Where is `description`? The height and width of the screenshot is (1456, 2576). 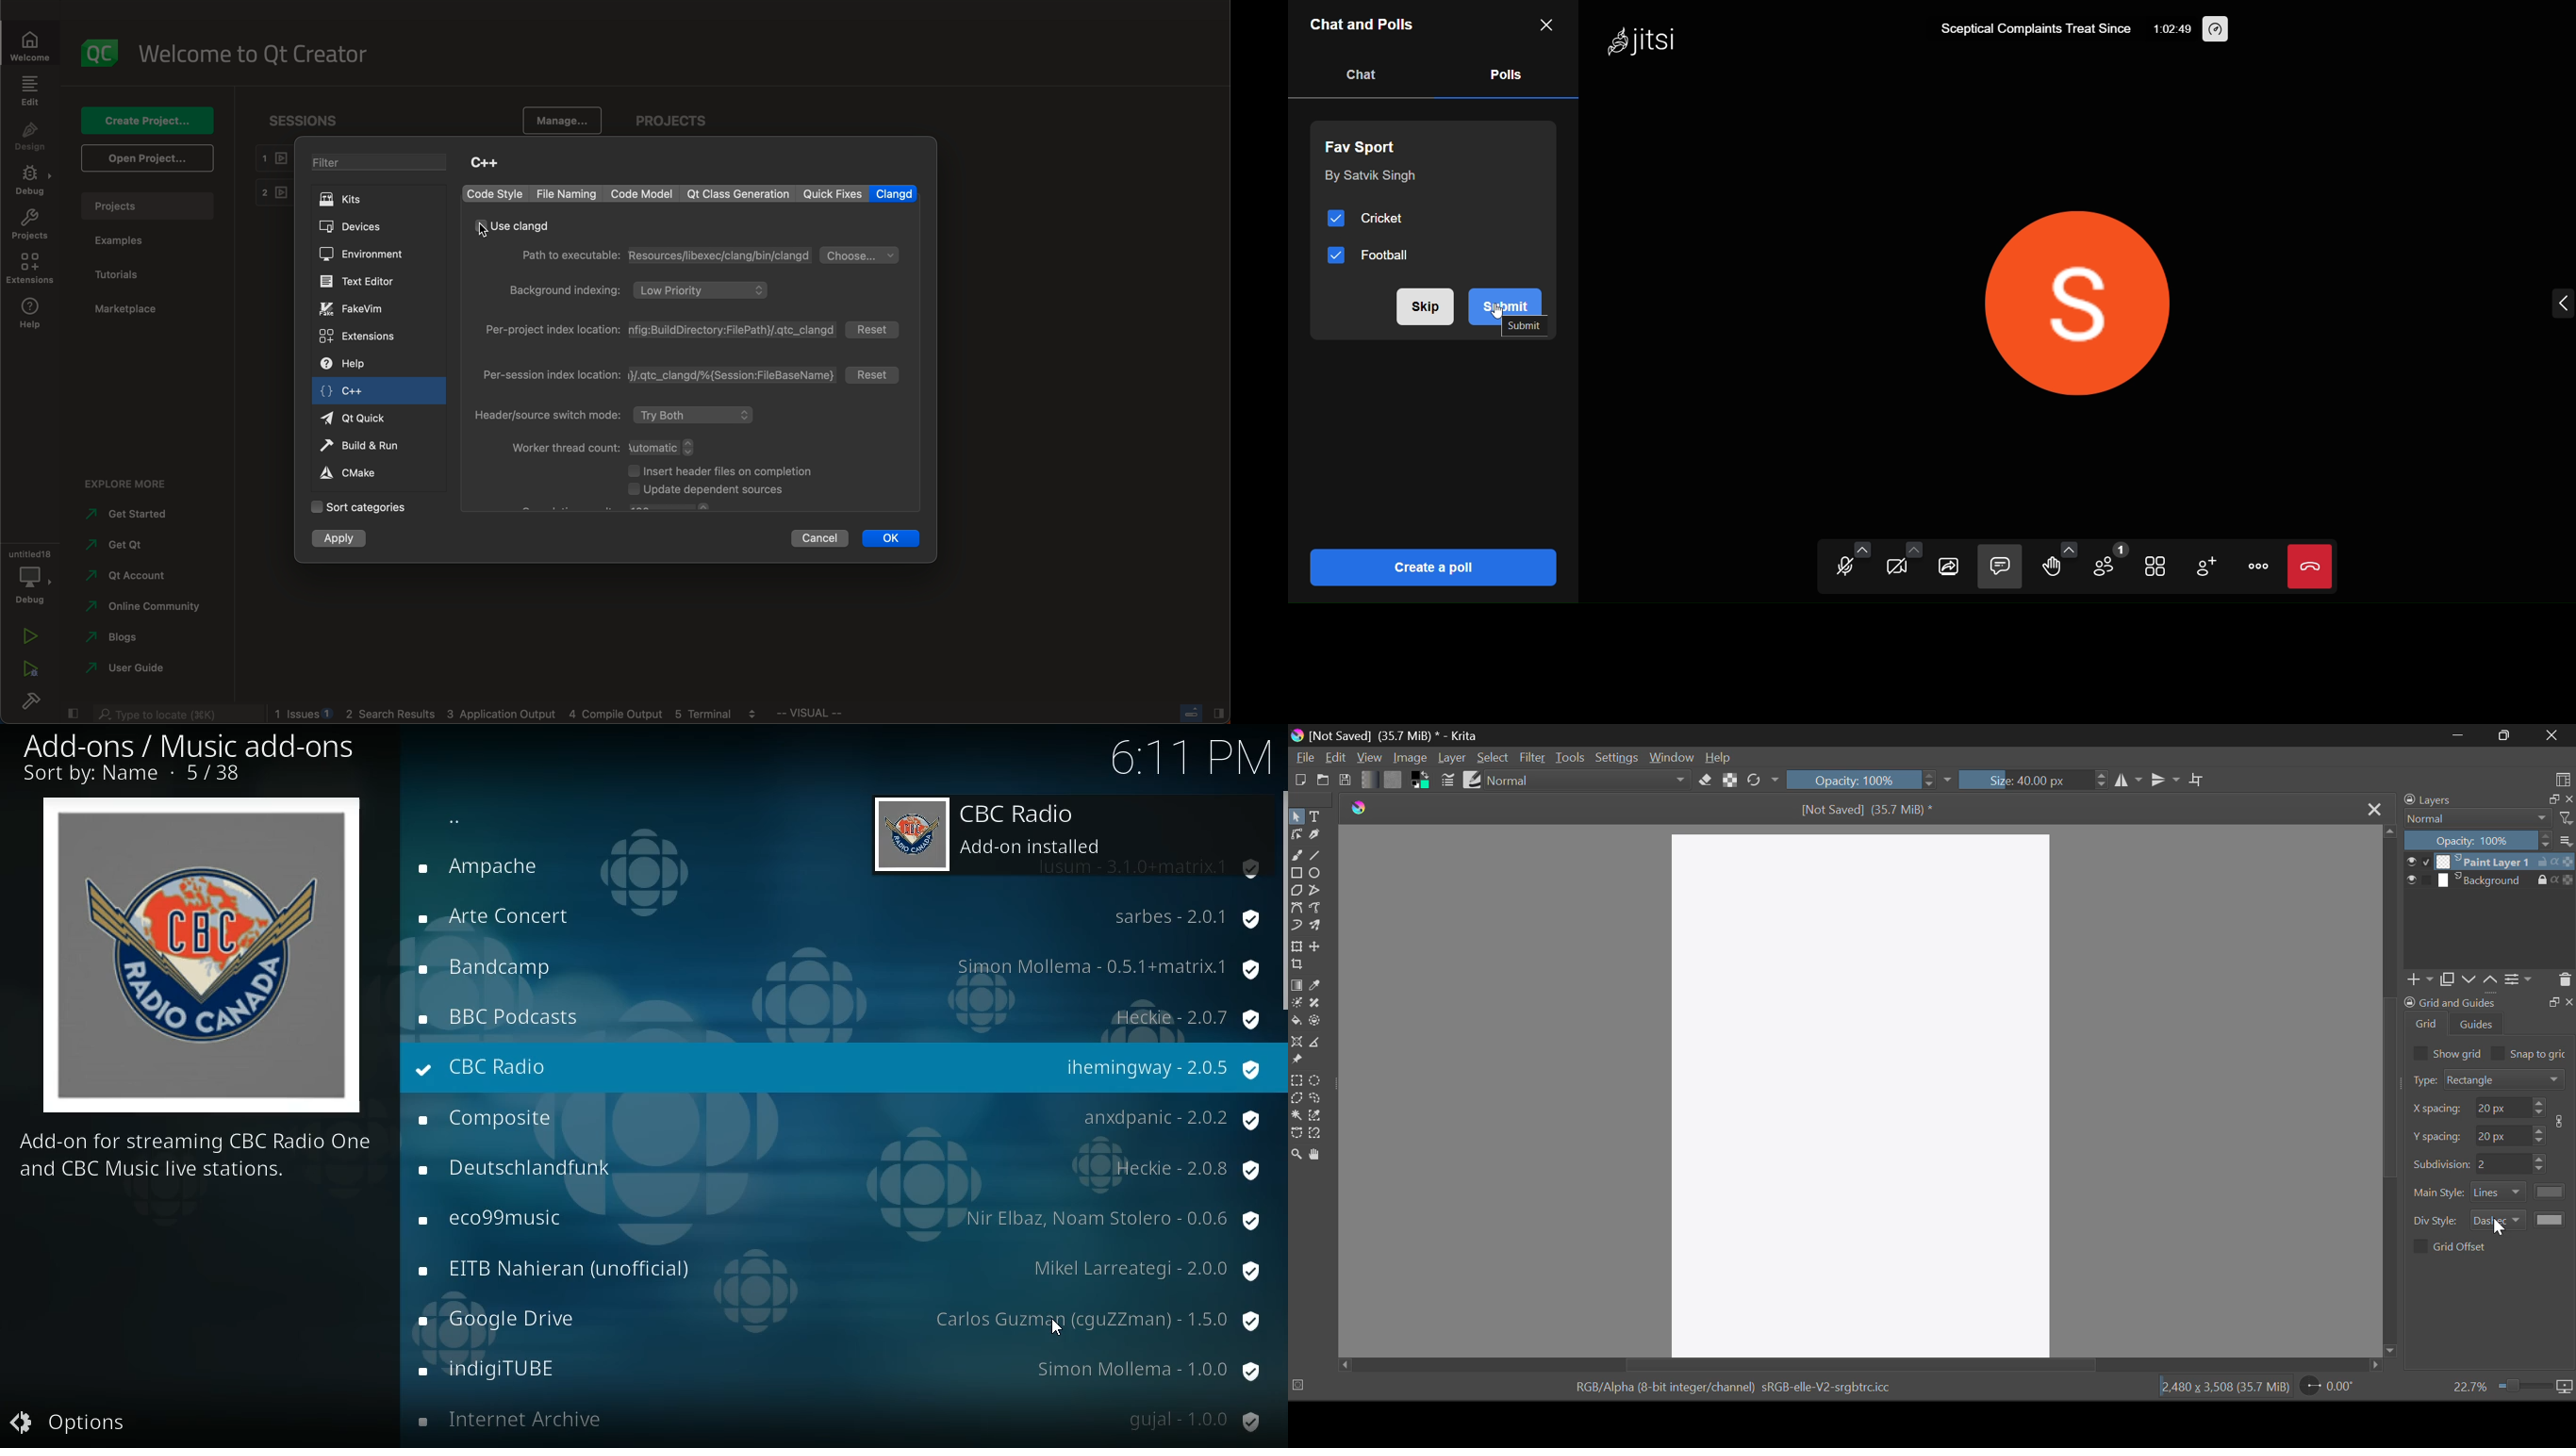 description is located at coordinates (201, 1155).